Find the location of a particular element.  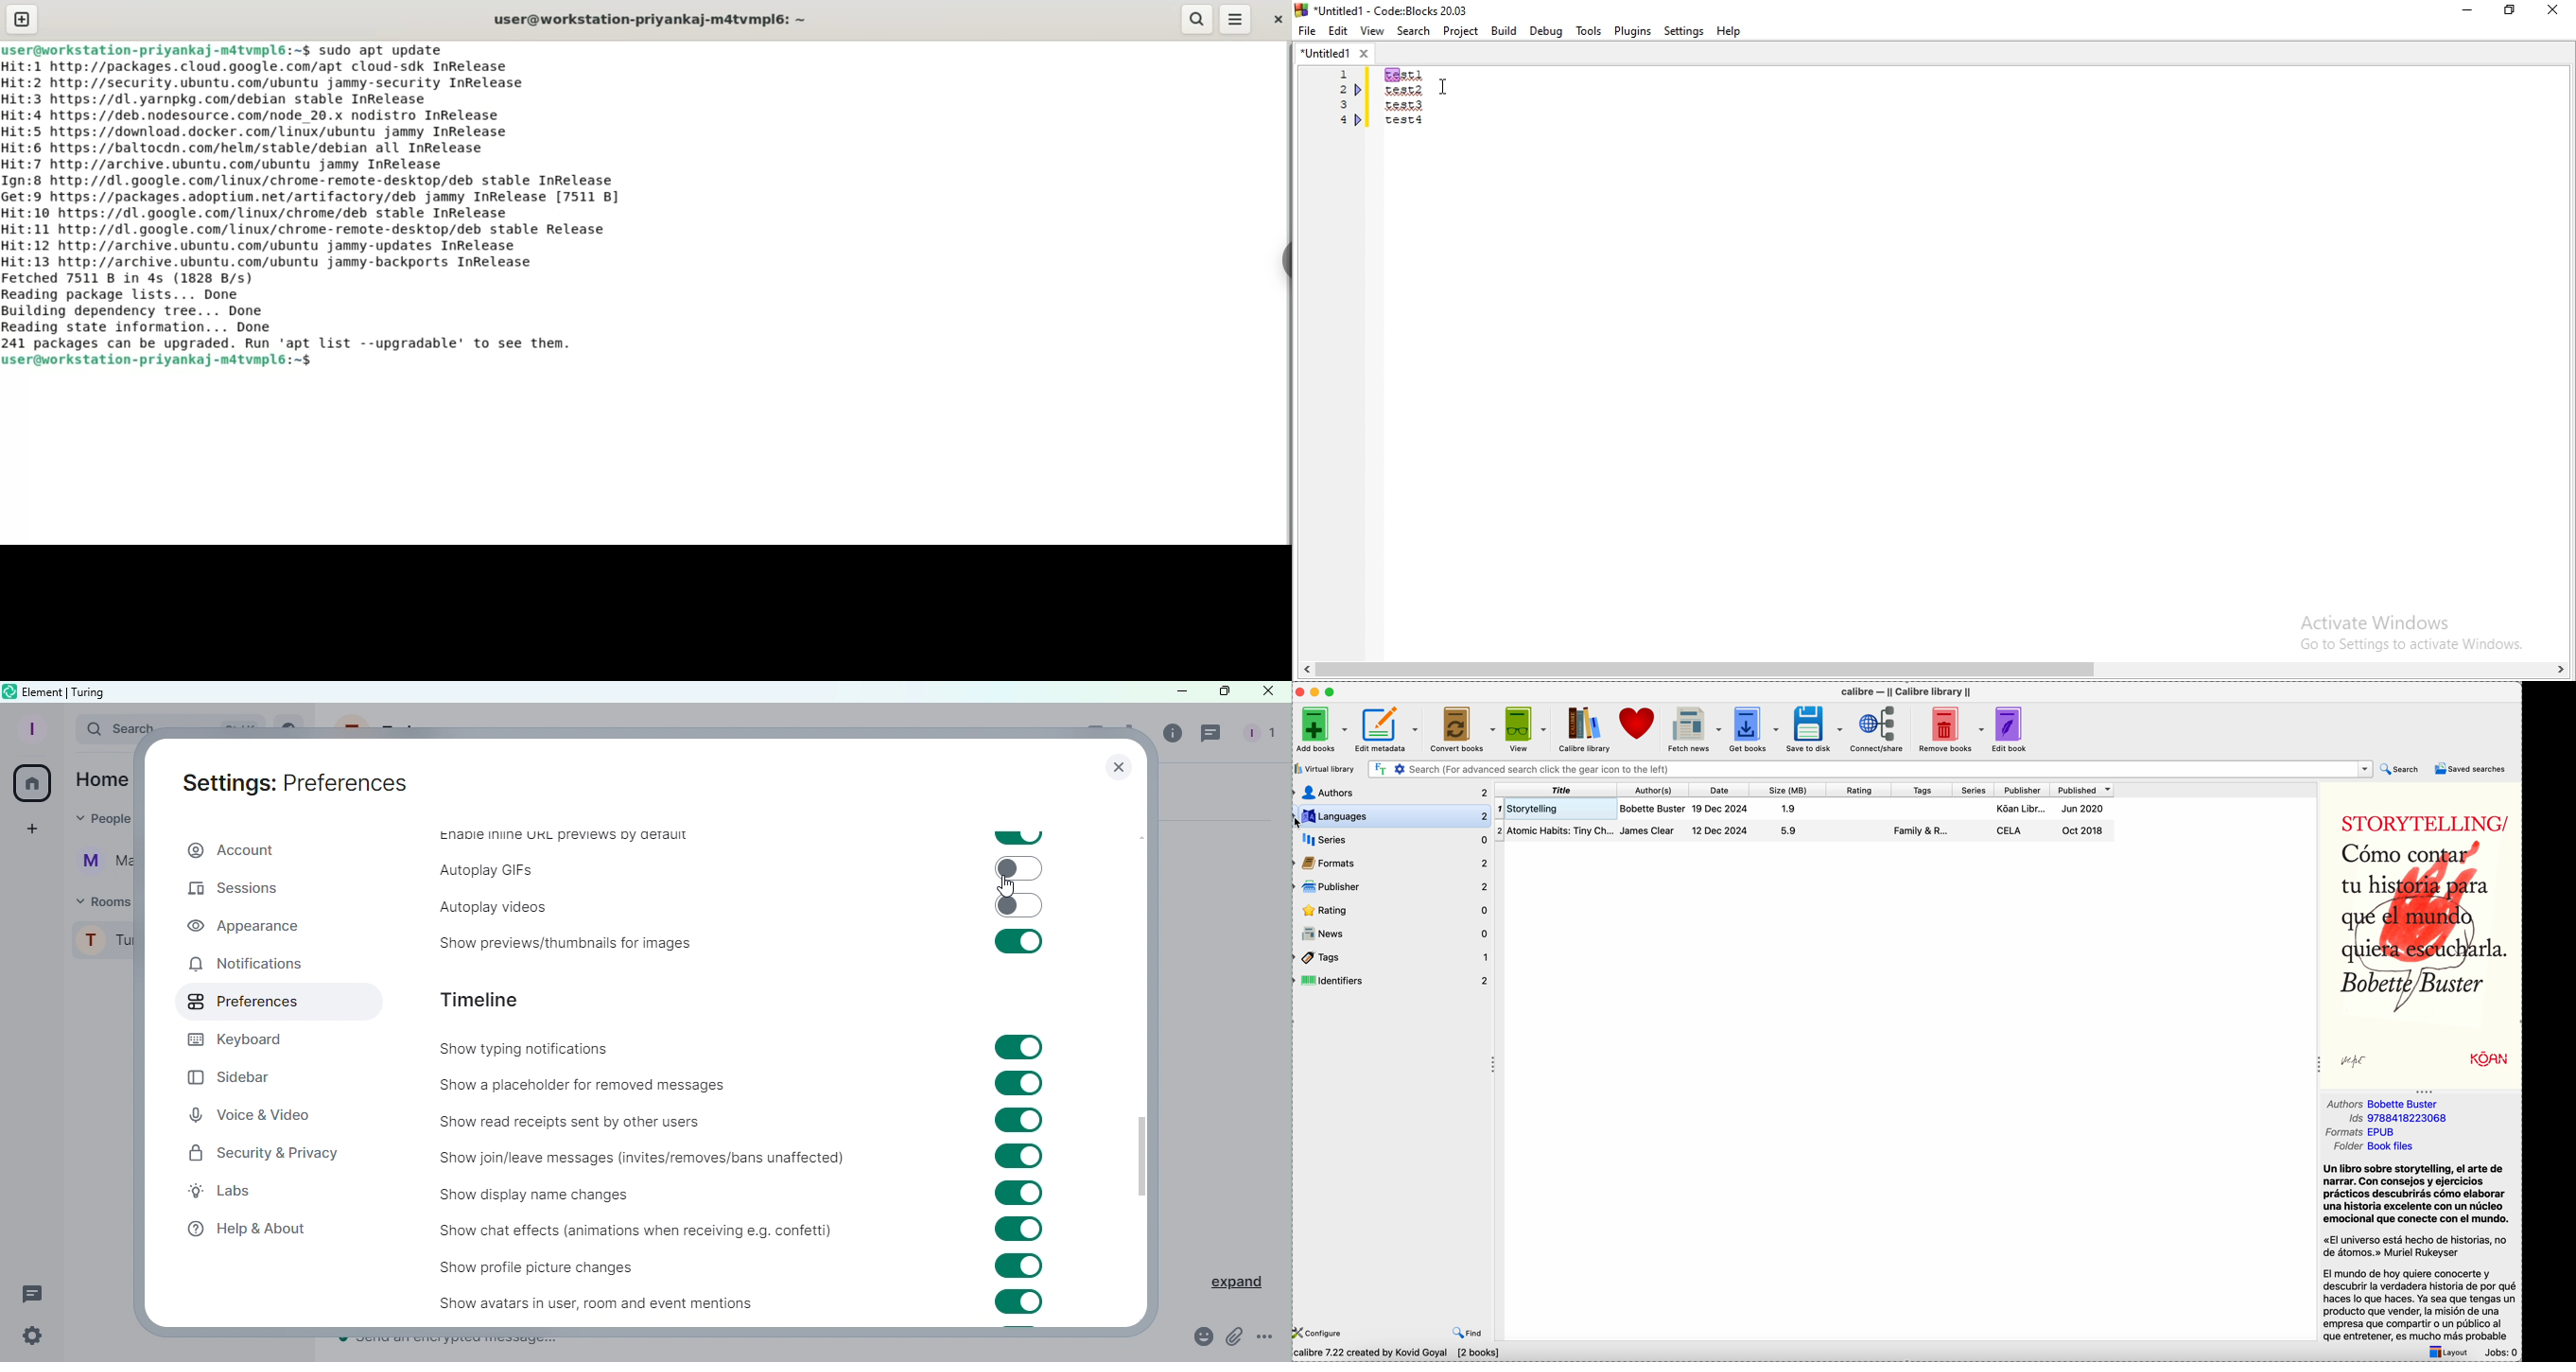

Keyboard is located at coordinates (245, 1039).